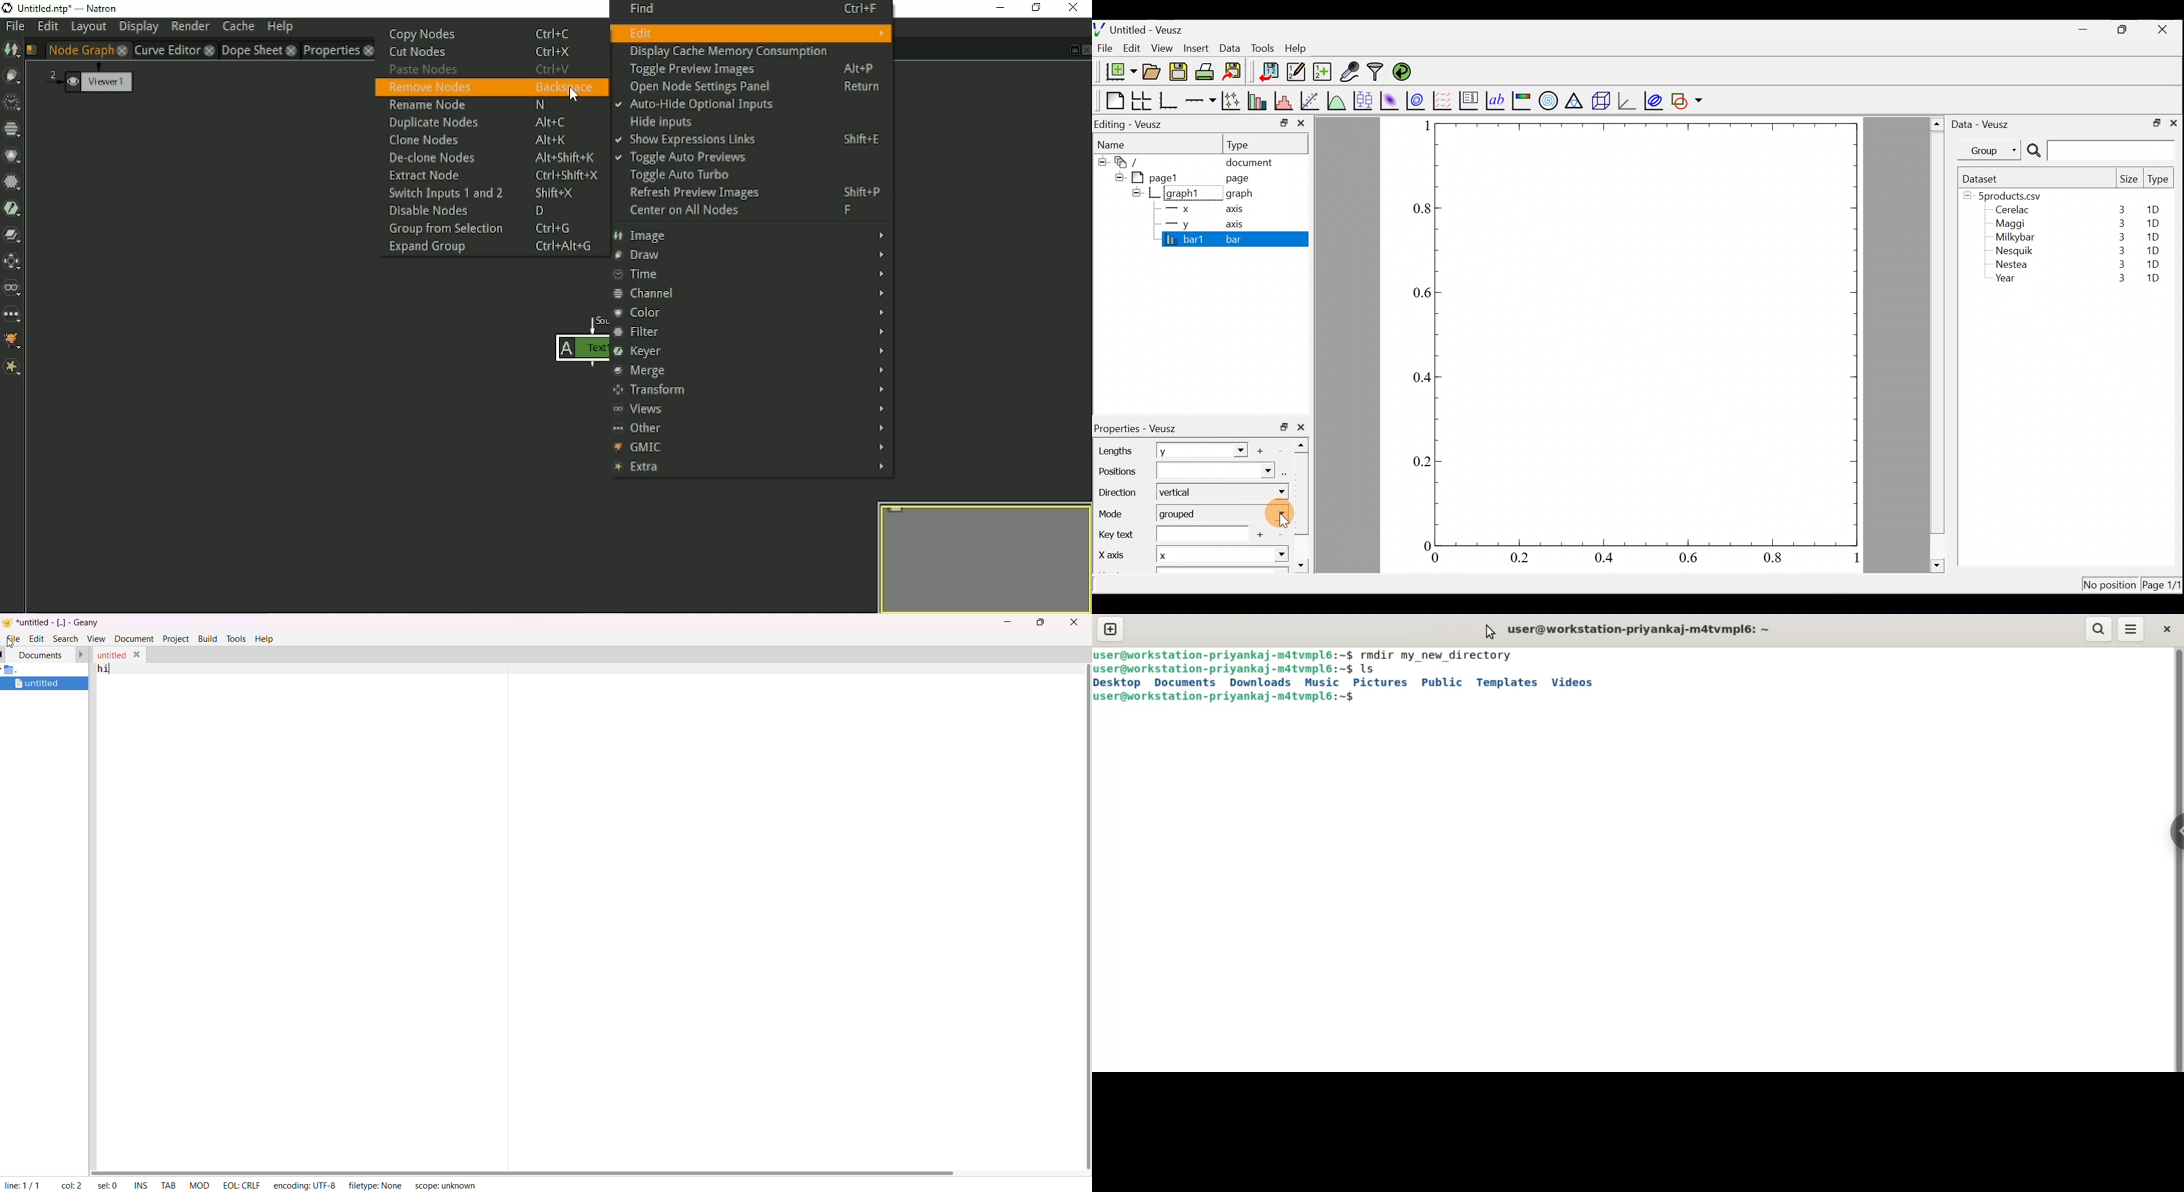  I want to click on Reload linked datasets, so click(1405, 71).